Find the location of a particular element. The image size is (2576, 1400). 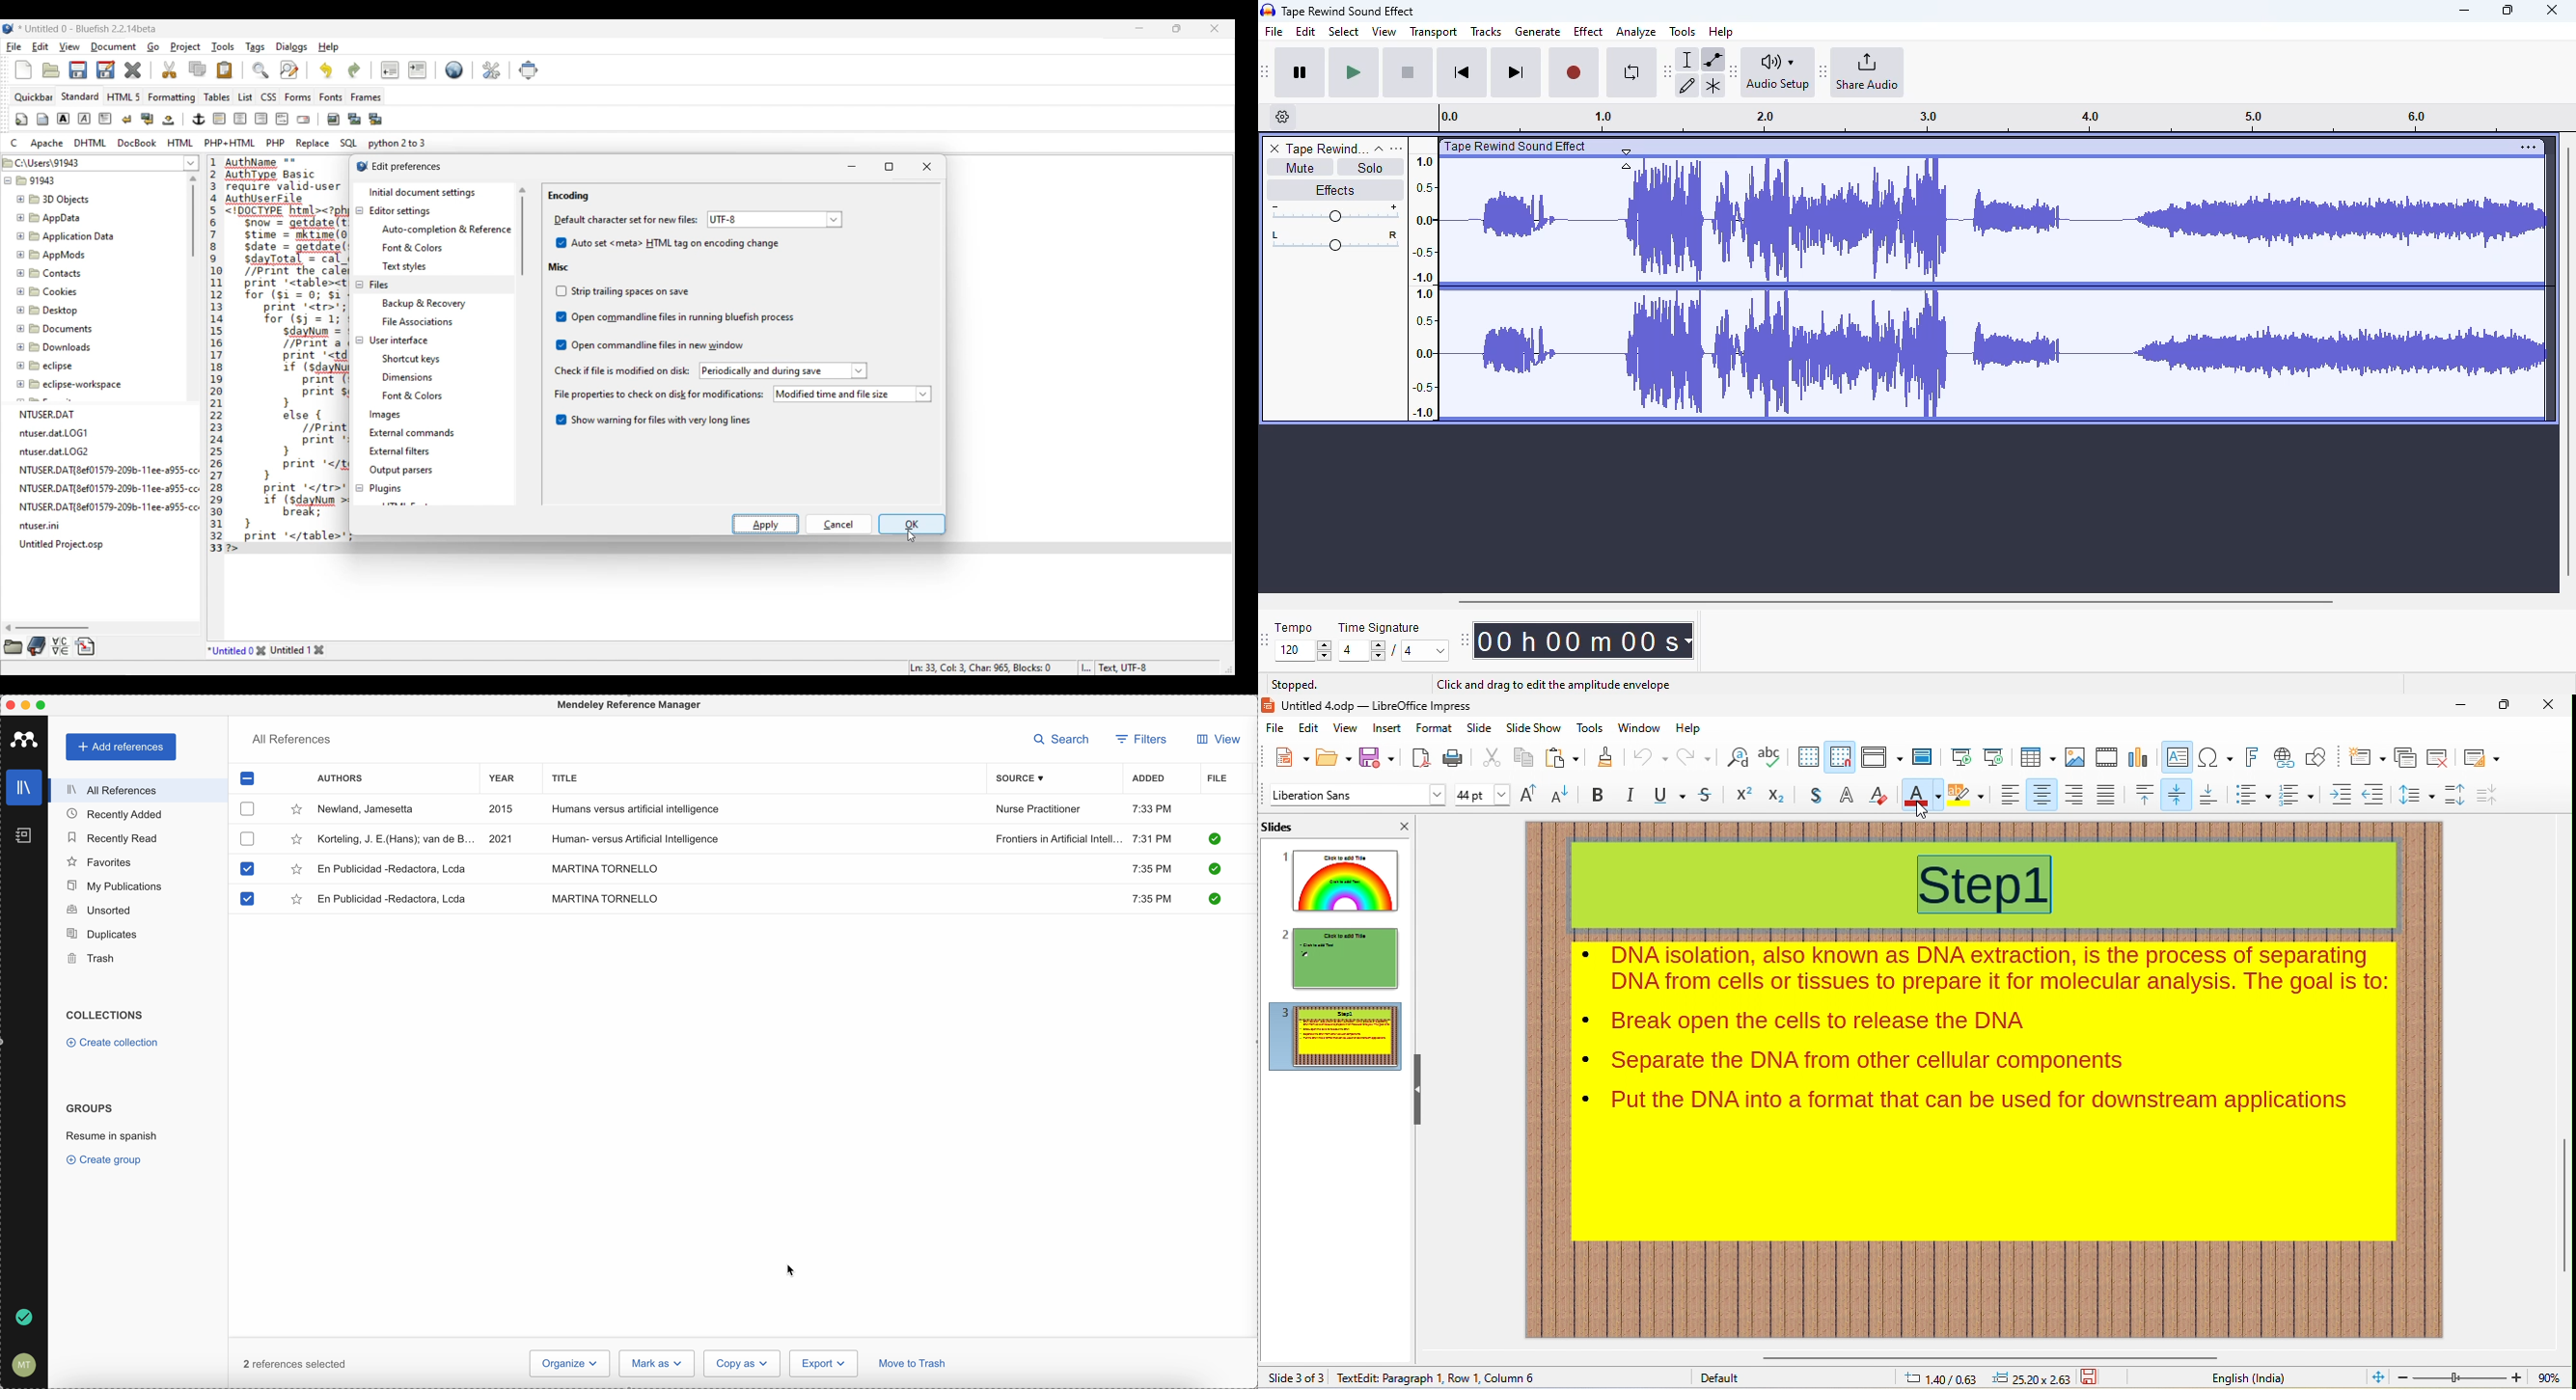

move to trash is located at coordinates (914, 1365).